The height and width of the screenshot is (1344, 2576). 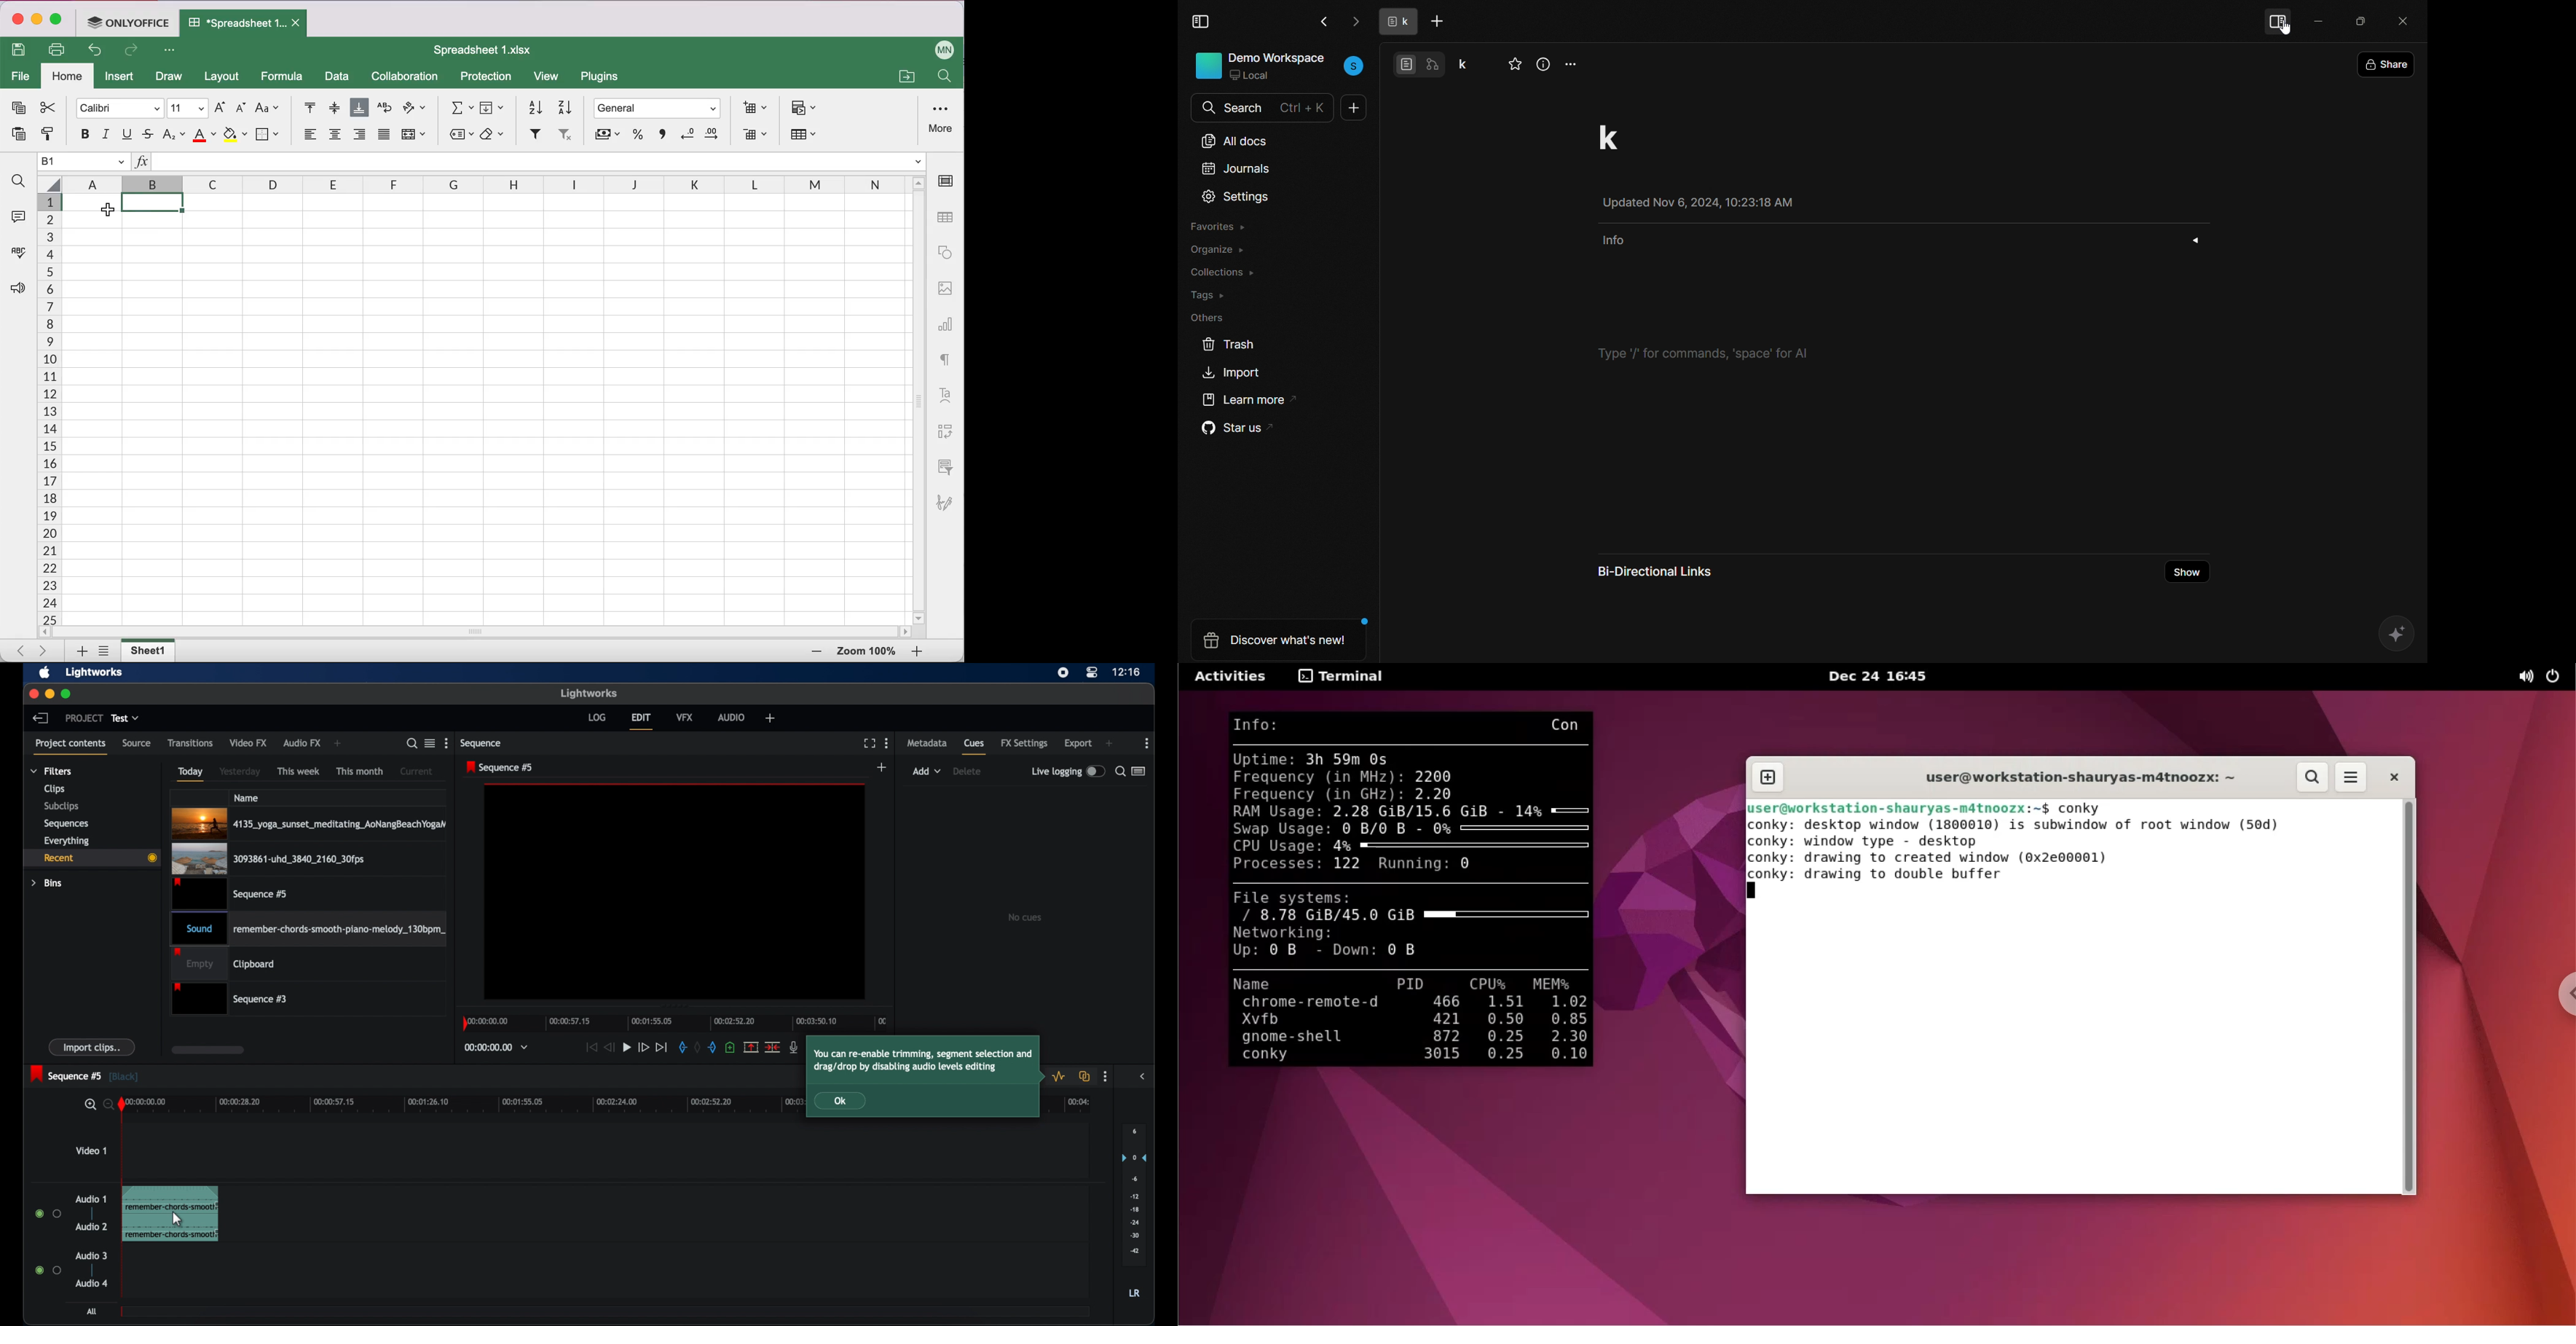 I want to click on insert, so click(x=122, y=79).